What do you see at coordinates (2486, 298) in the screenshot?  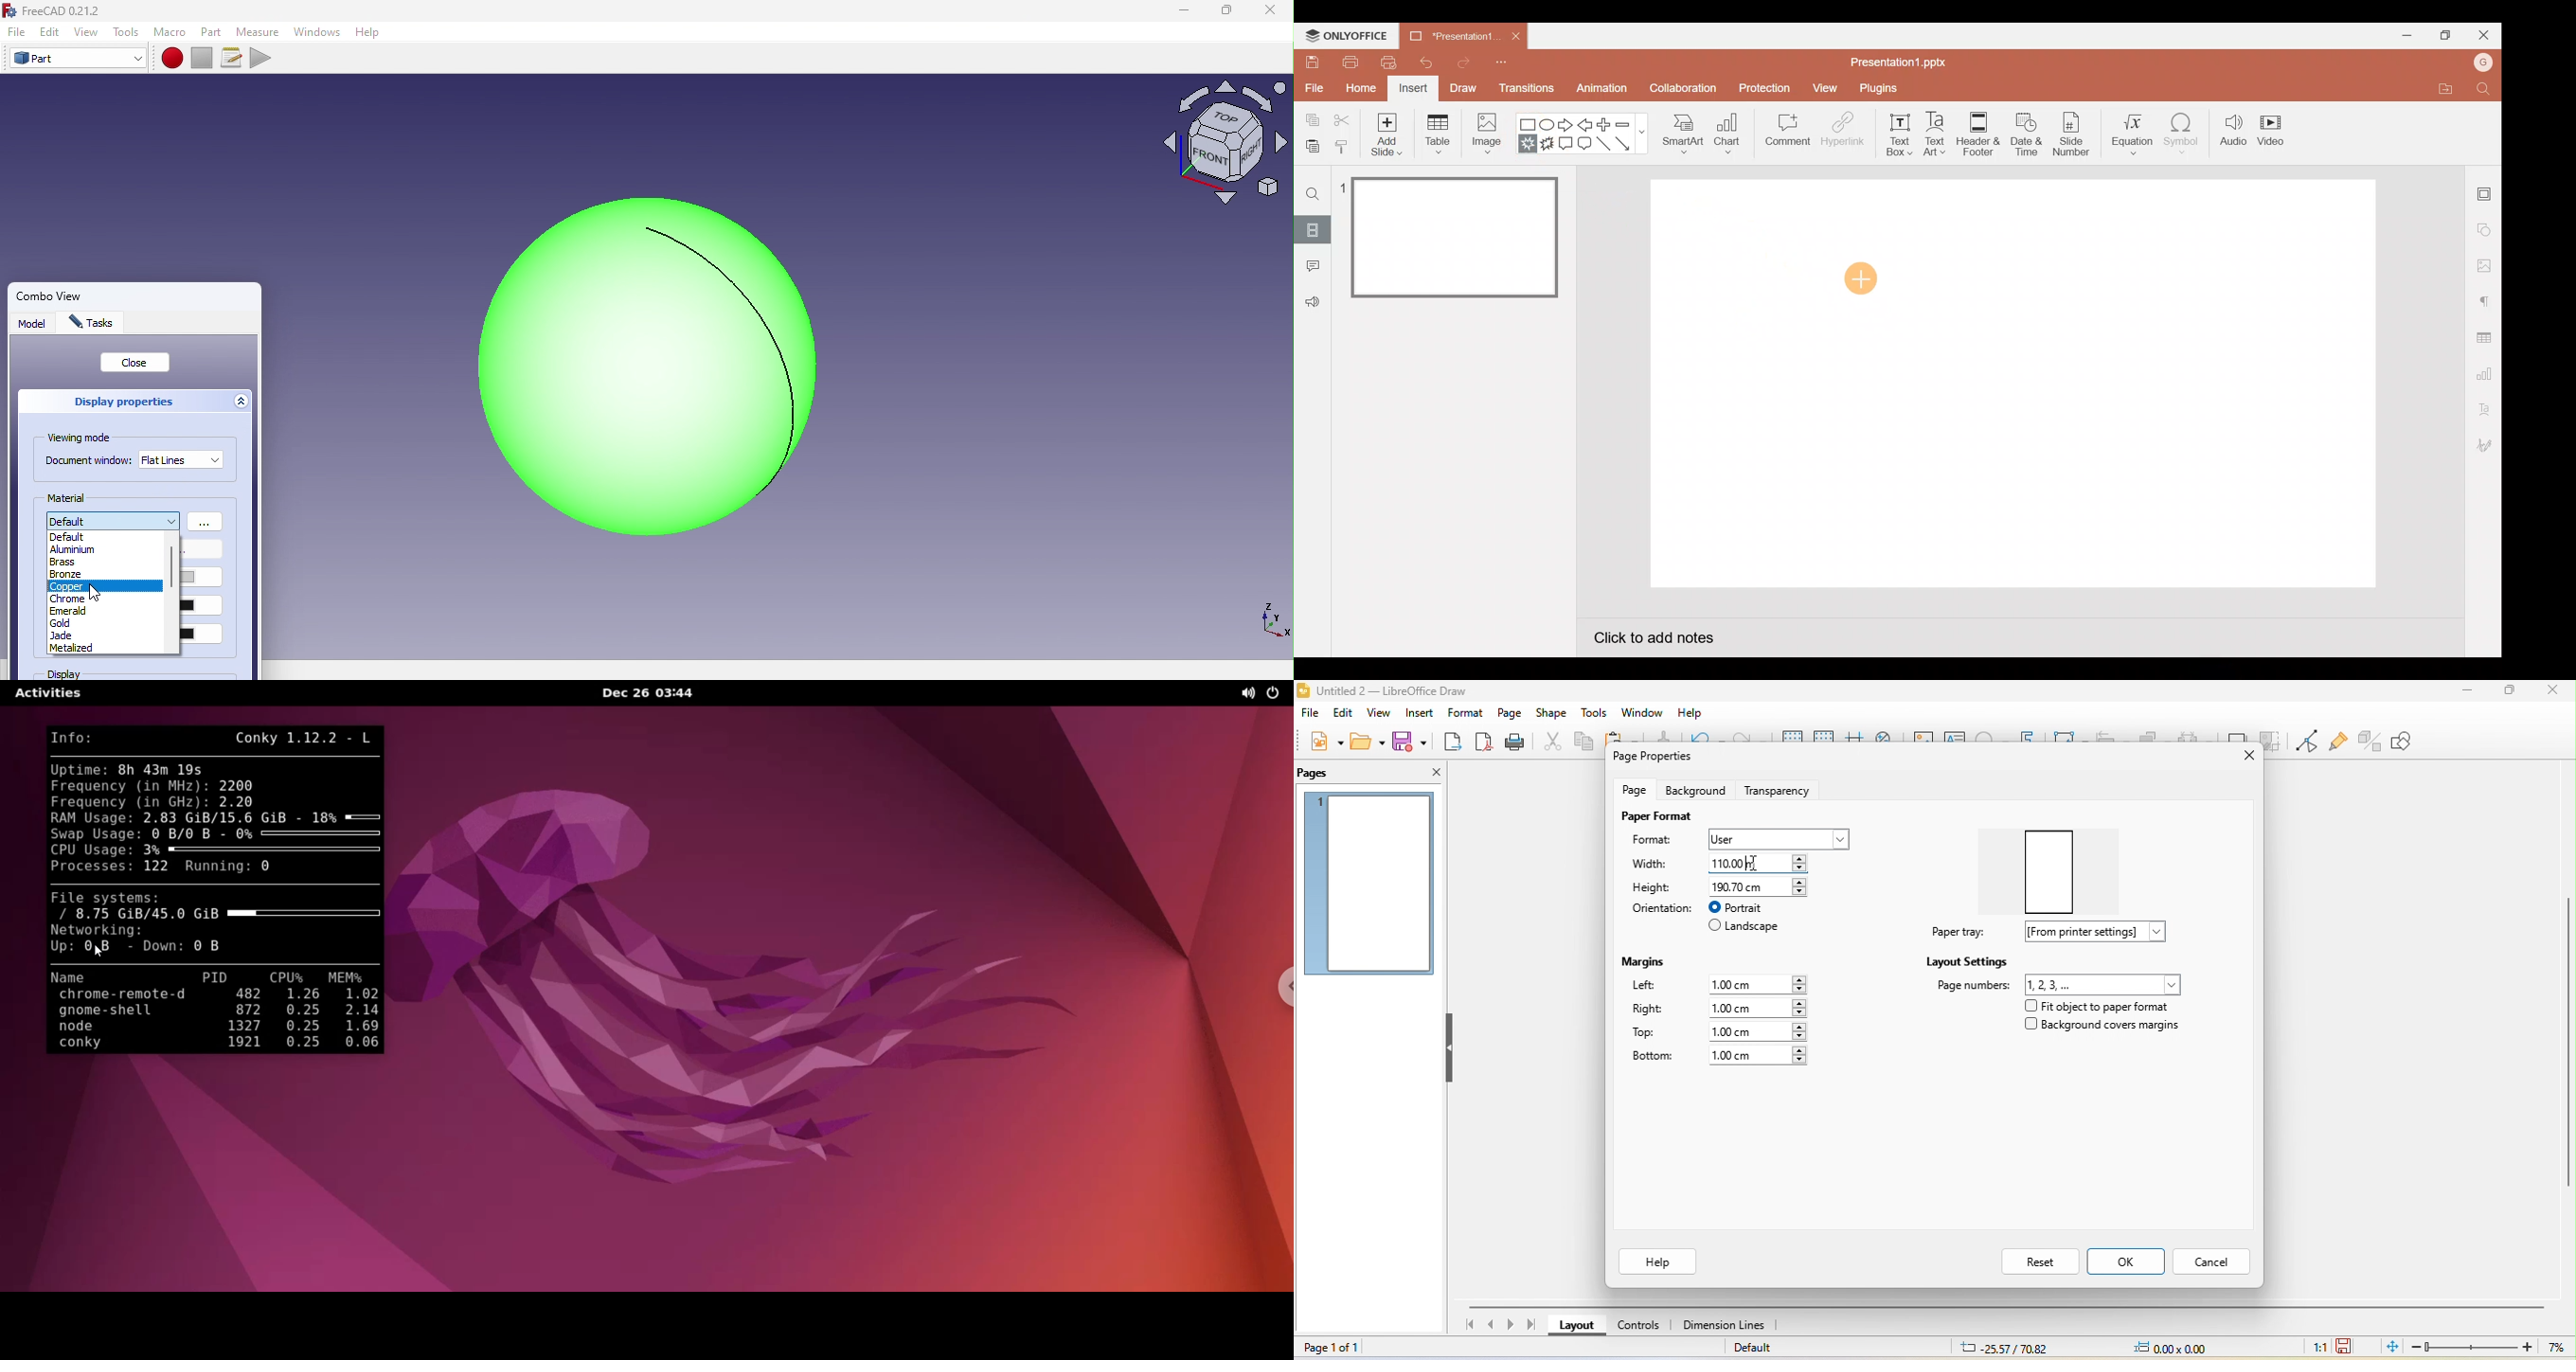 I see `Paragraph settings` at bounding box center [2486, 298].